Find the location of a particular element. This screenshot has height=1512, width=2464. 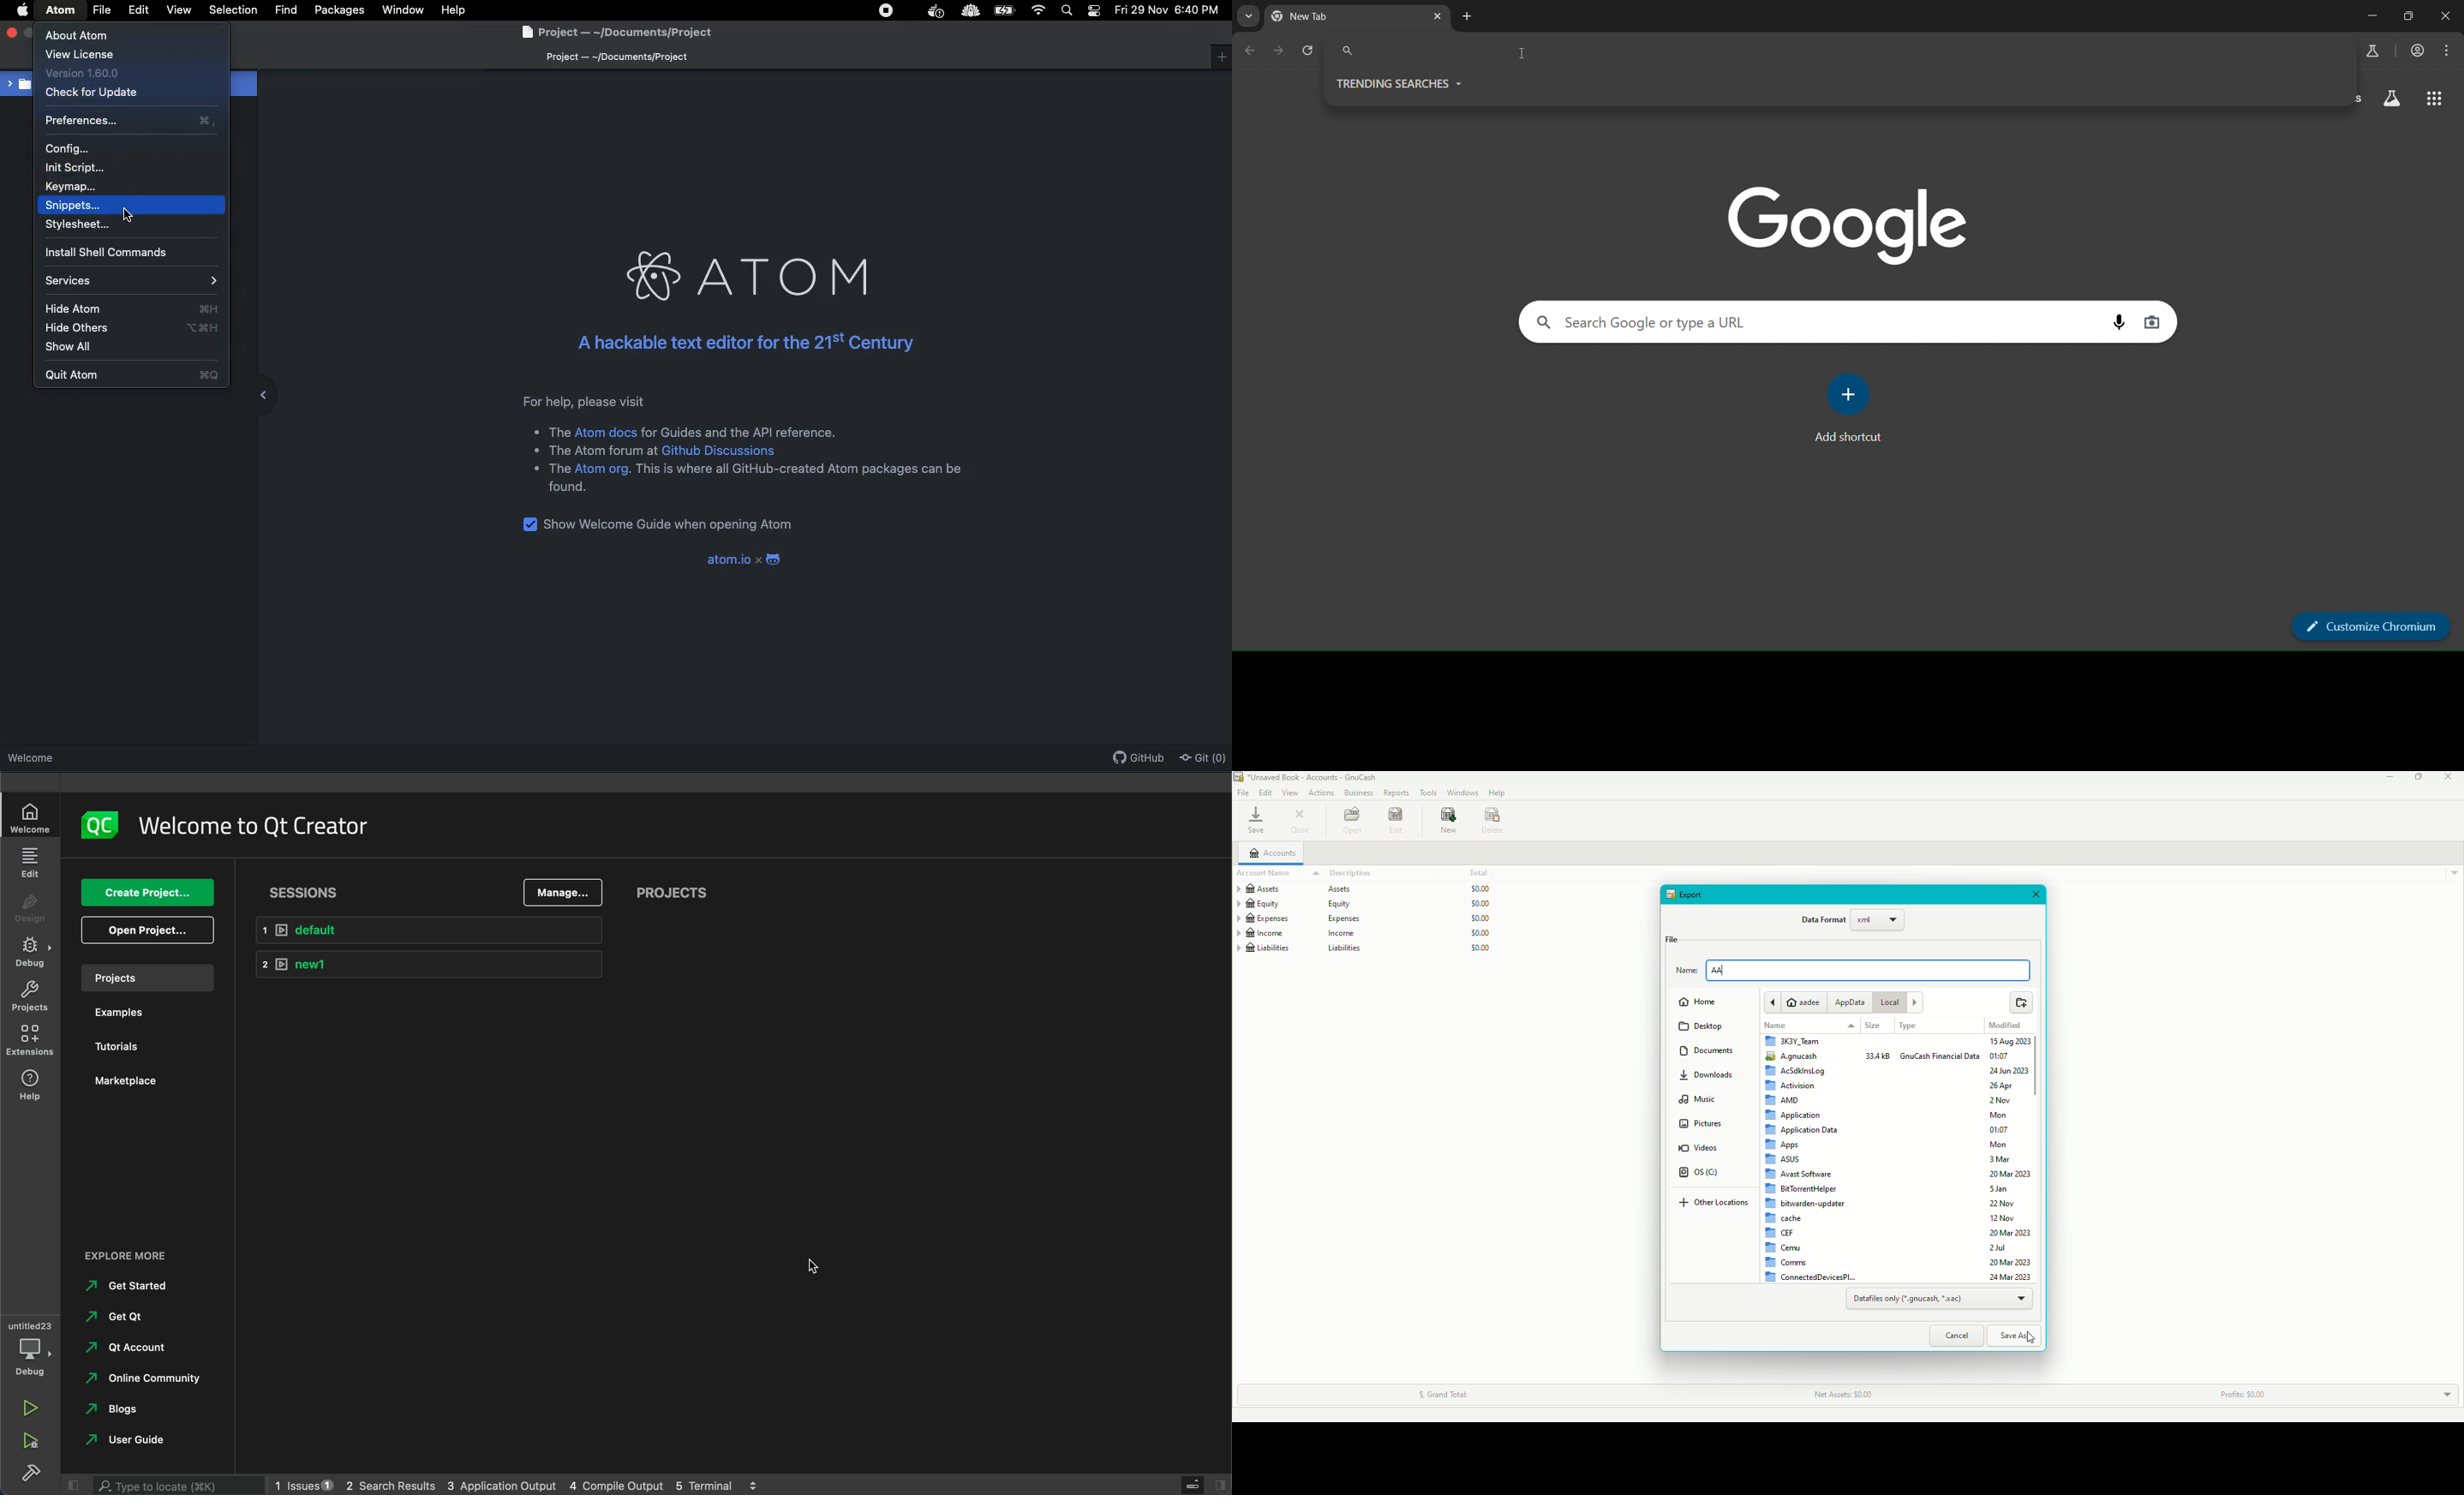

Stylesheet is located at coordinates (81, 224).